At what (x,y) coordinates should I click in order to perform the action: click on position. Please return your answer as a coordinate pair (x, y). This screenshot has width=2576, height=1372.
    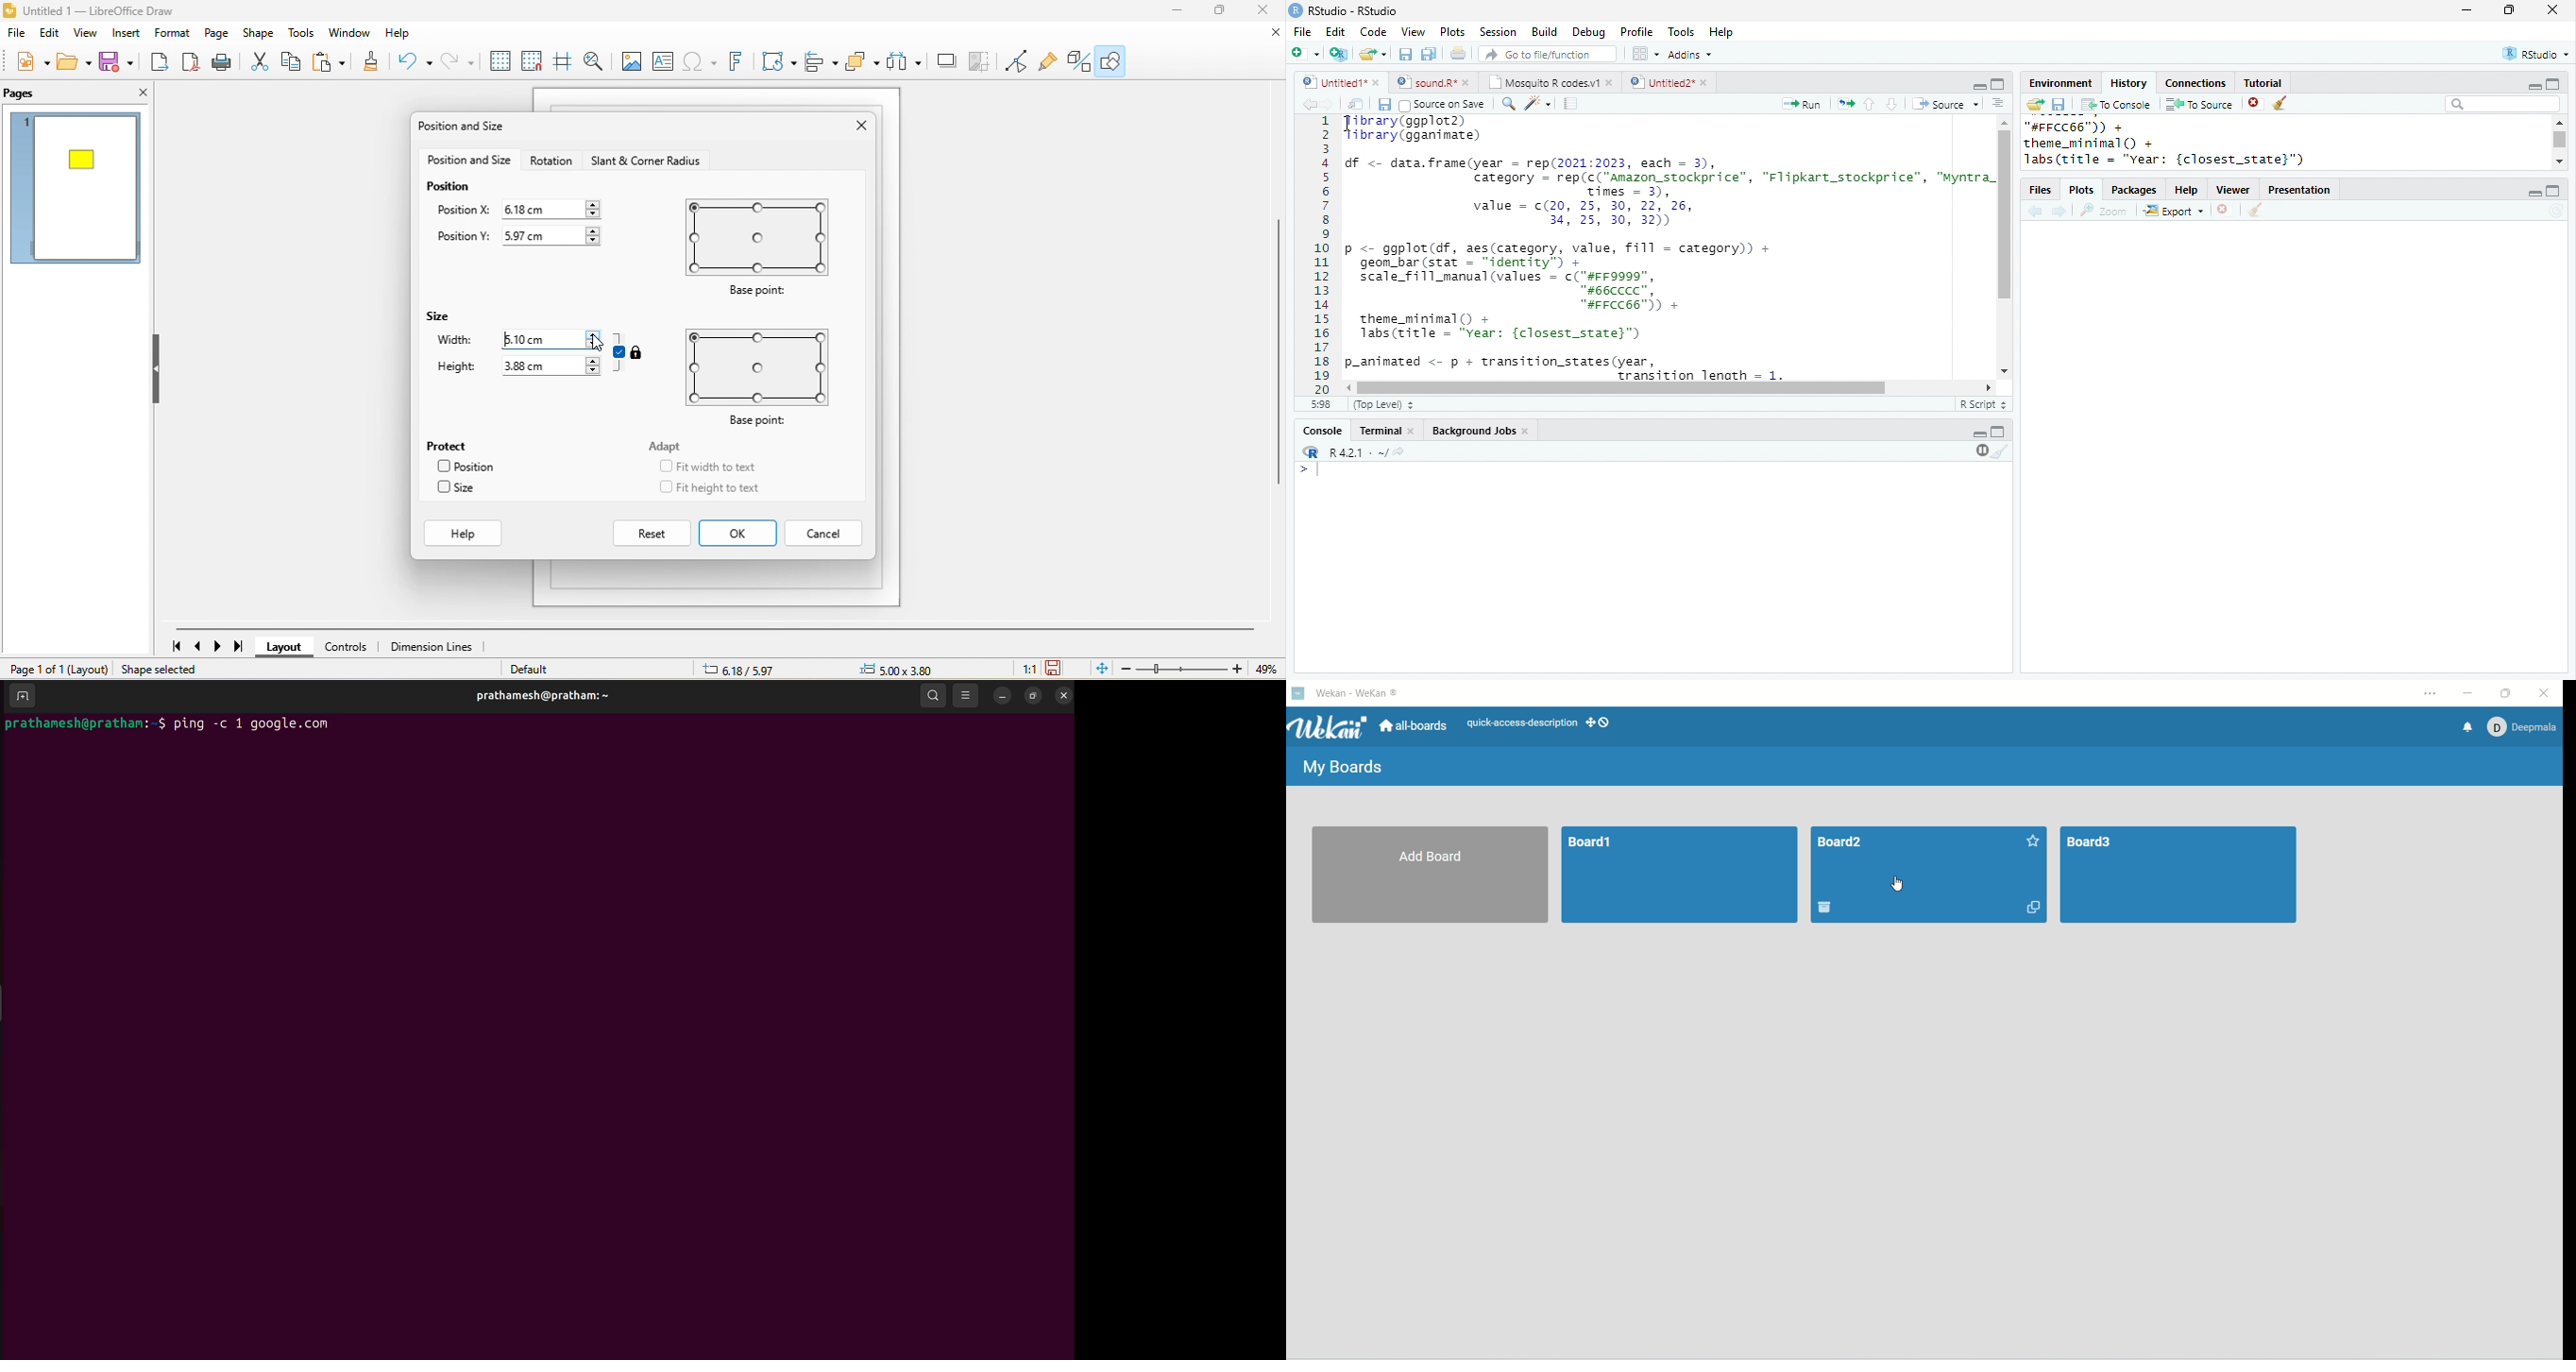
    Looking at the image, I should click on (470, 466).